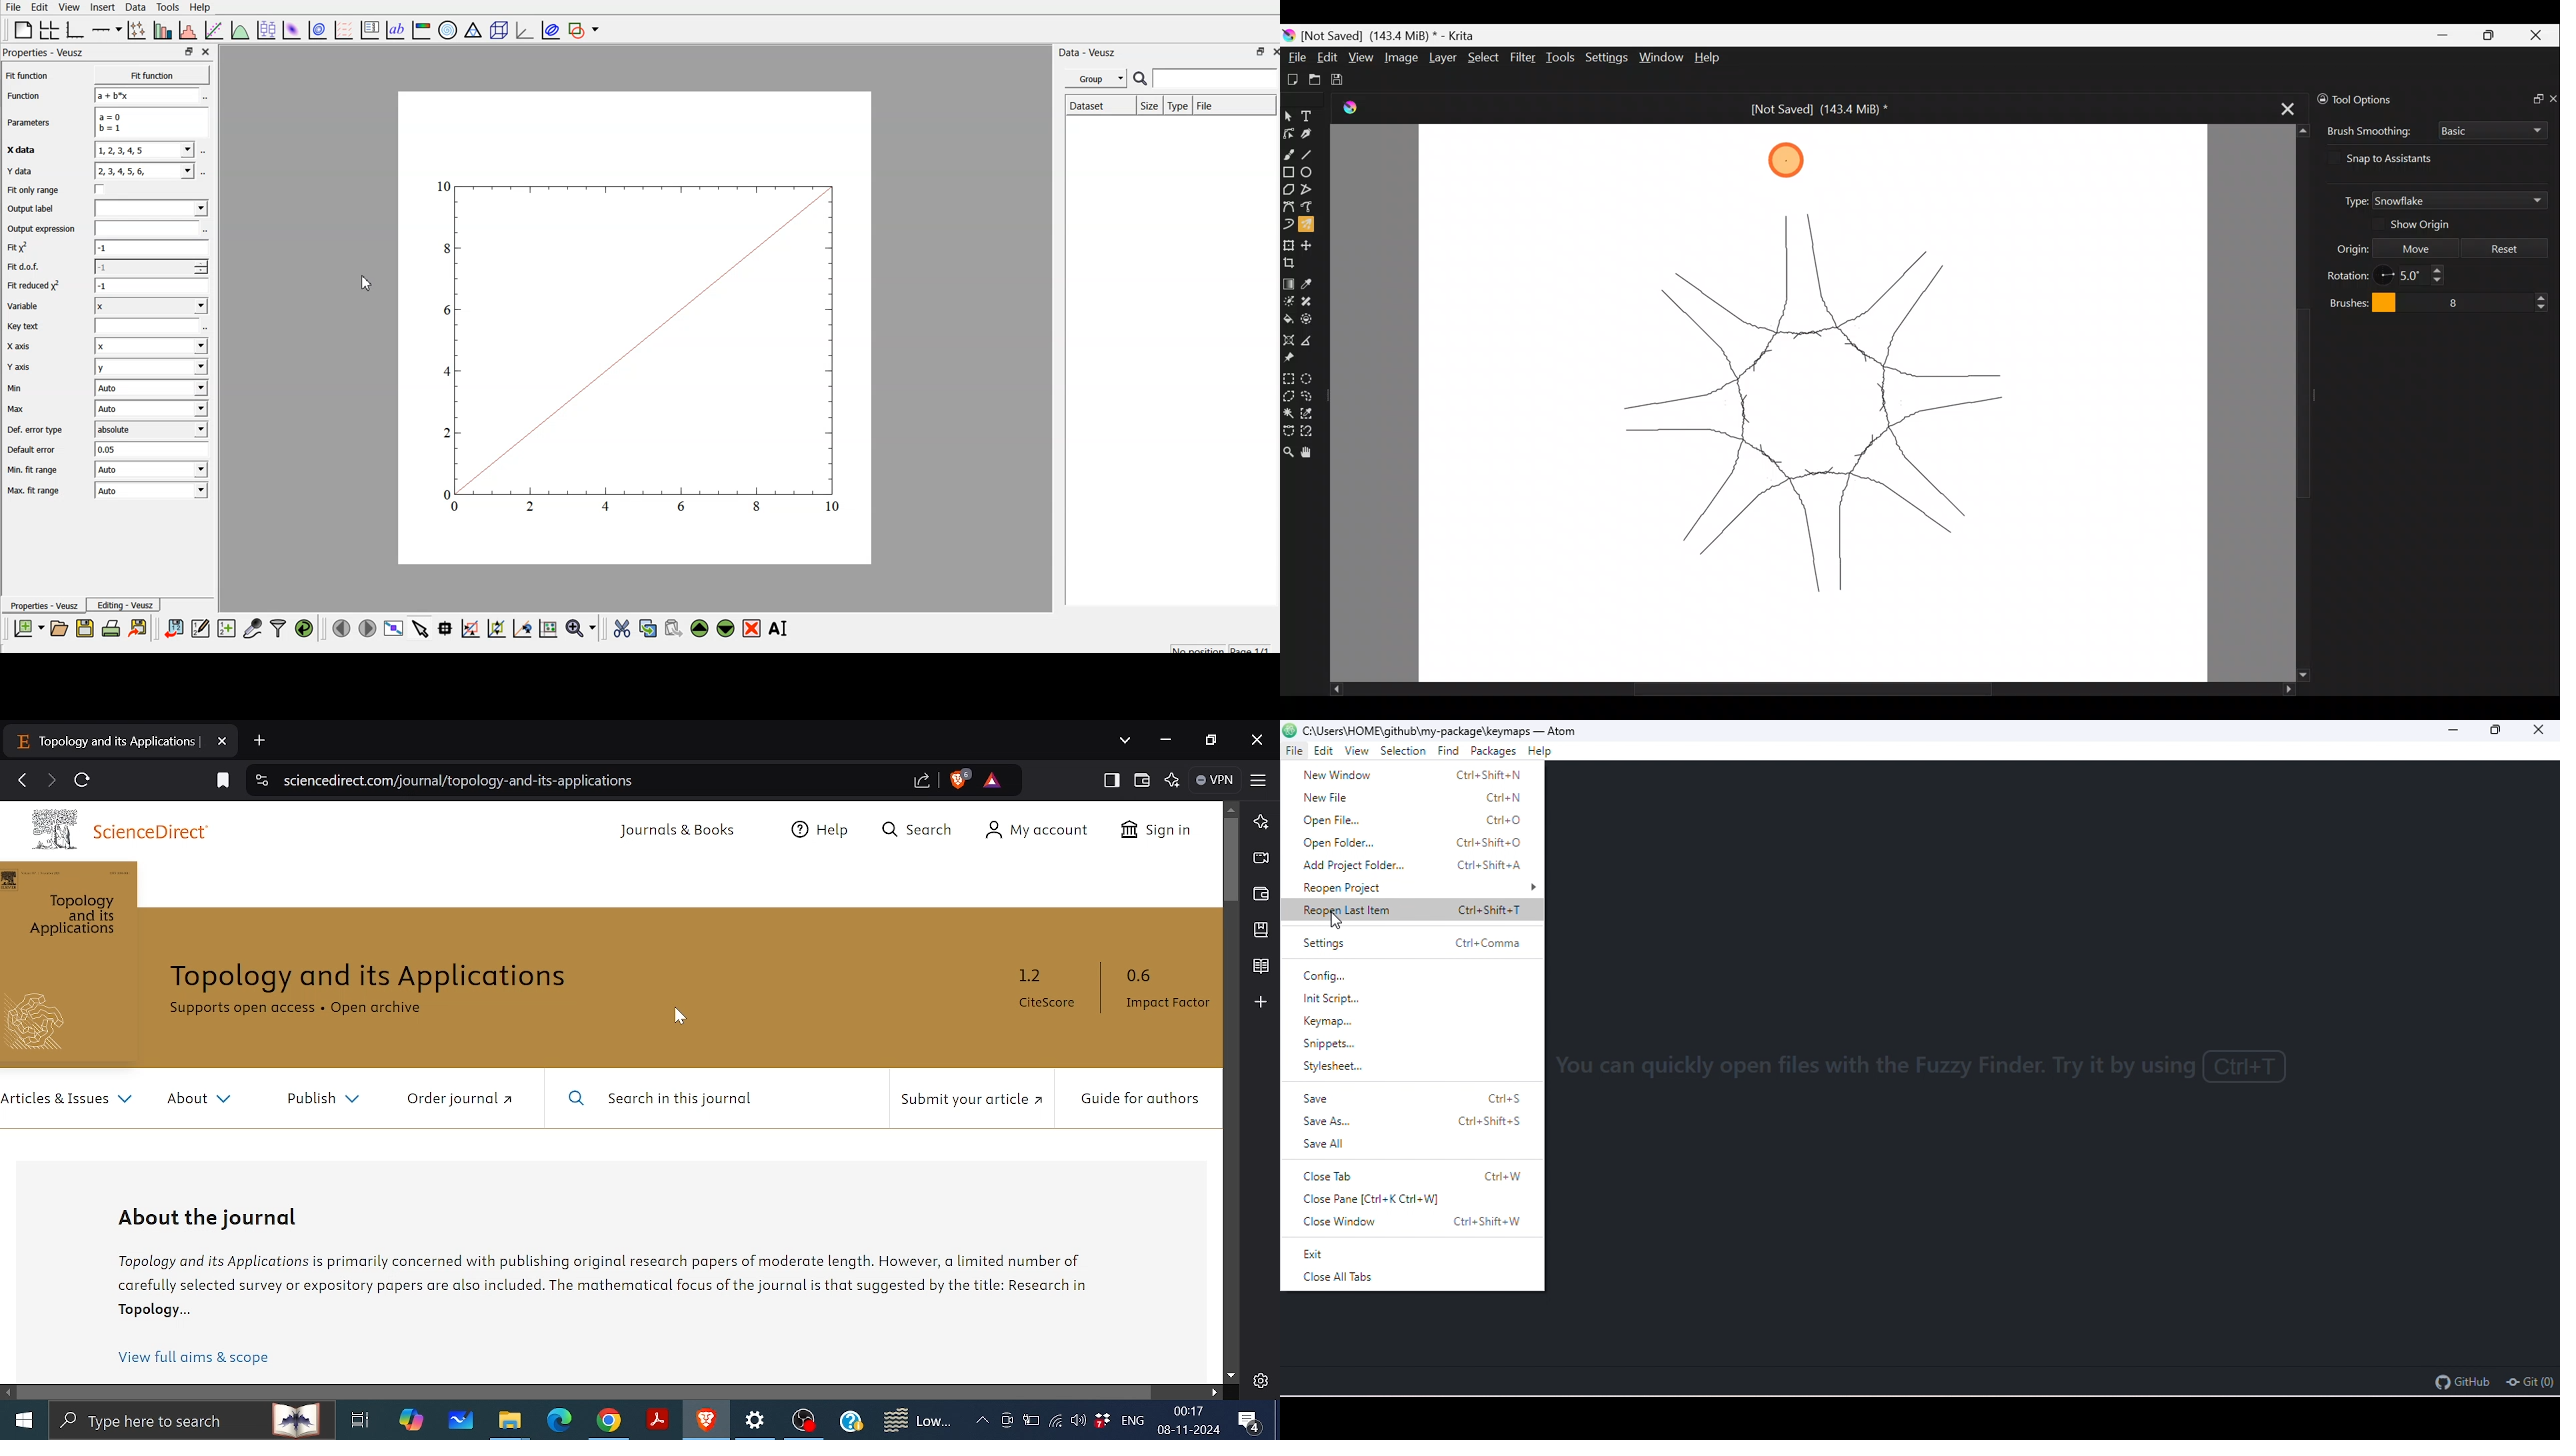  What do you see at coordinates (2401, 158) in the screenshot?
I see `Snap to assistants` at bounding box center [2401, 158].